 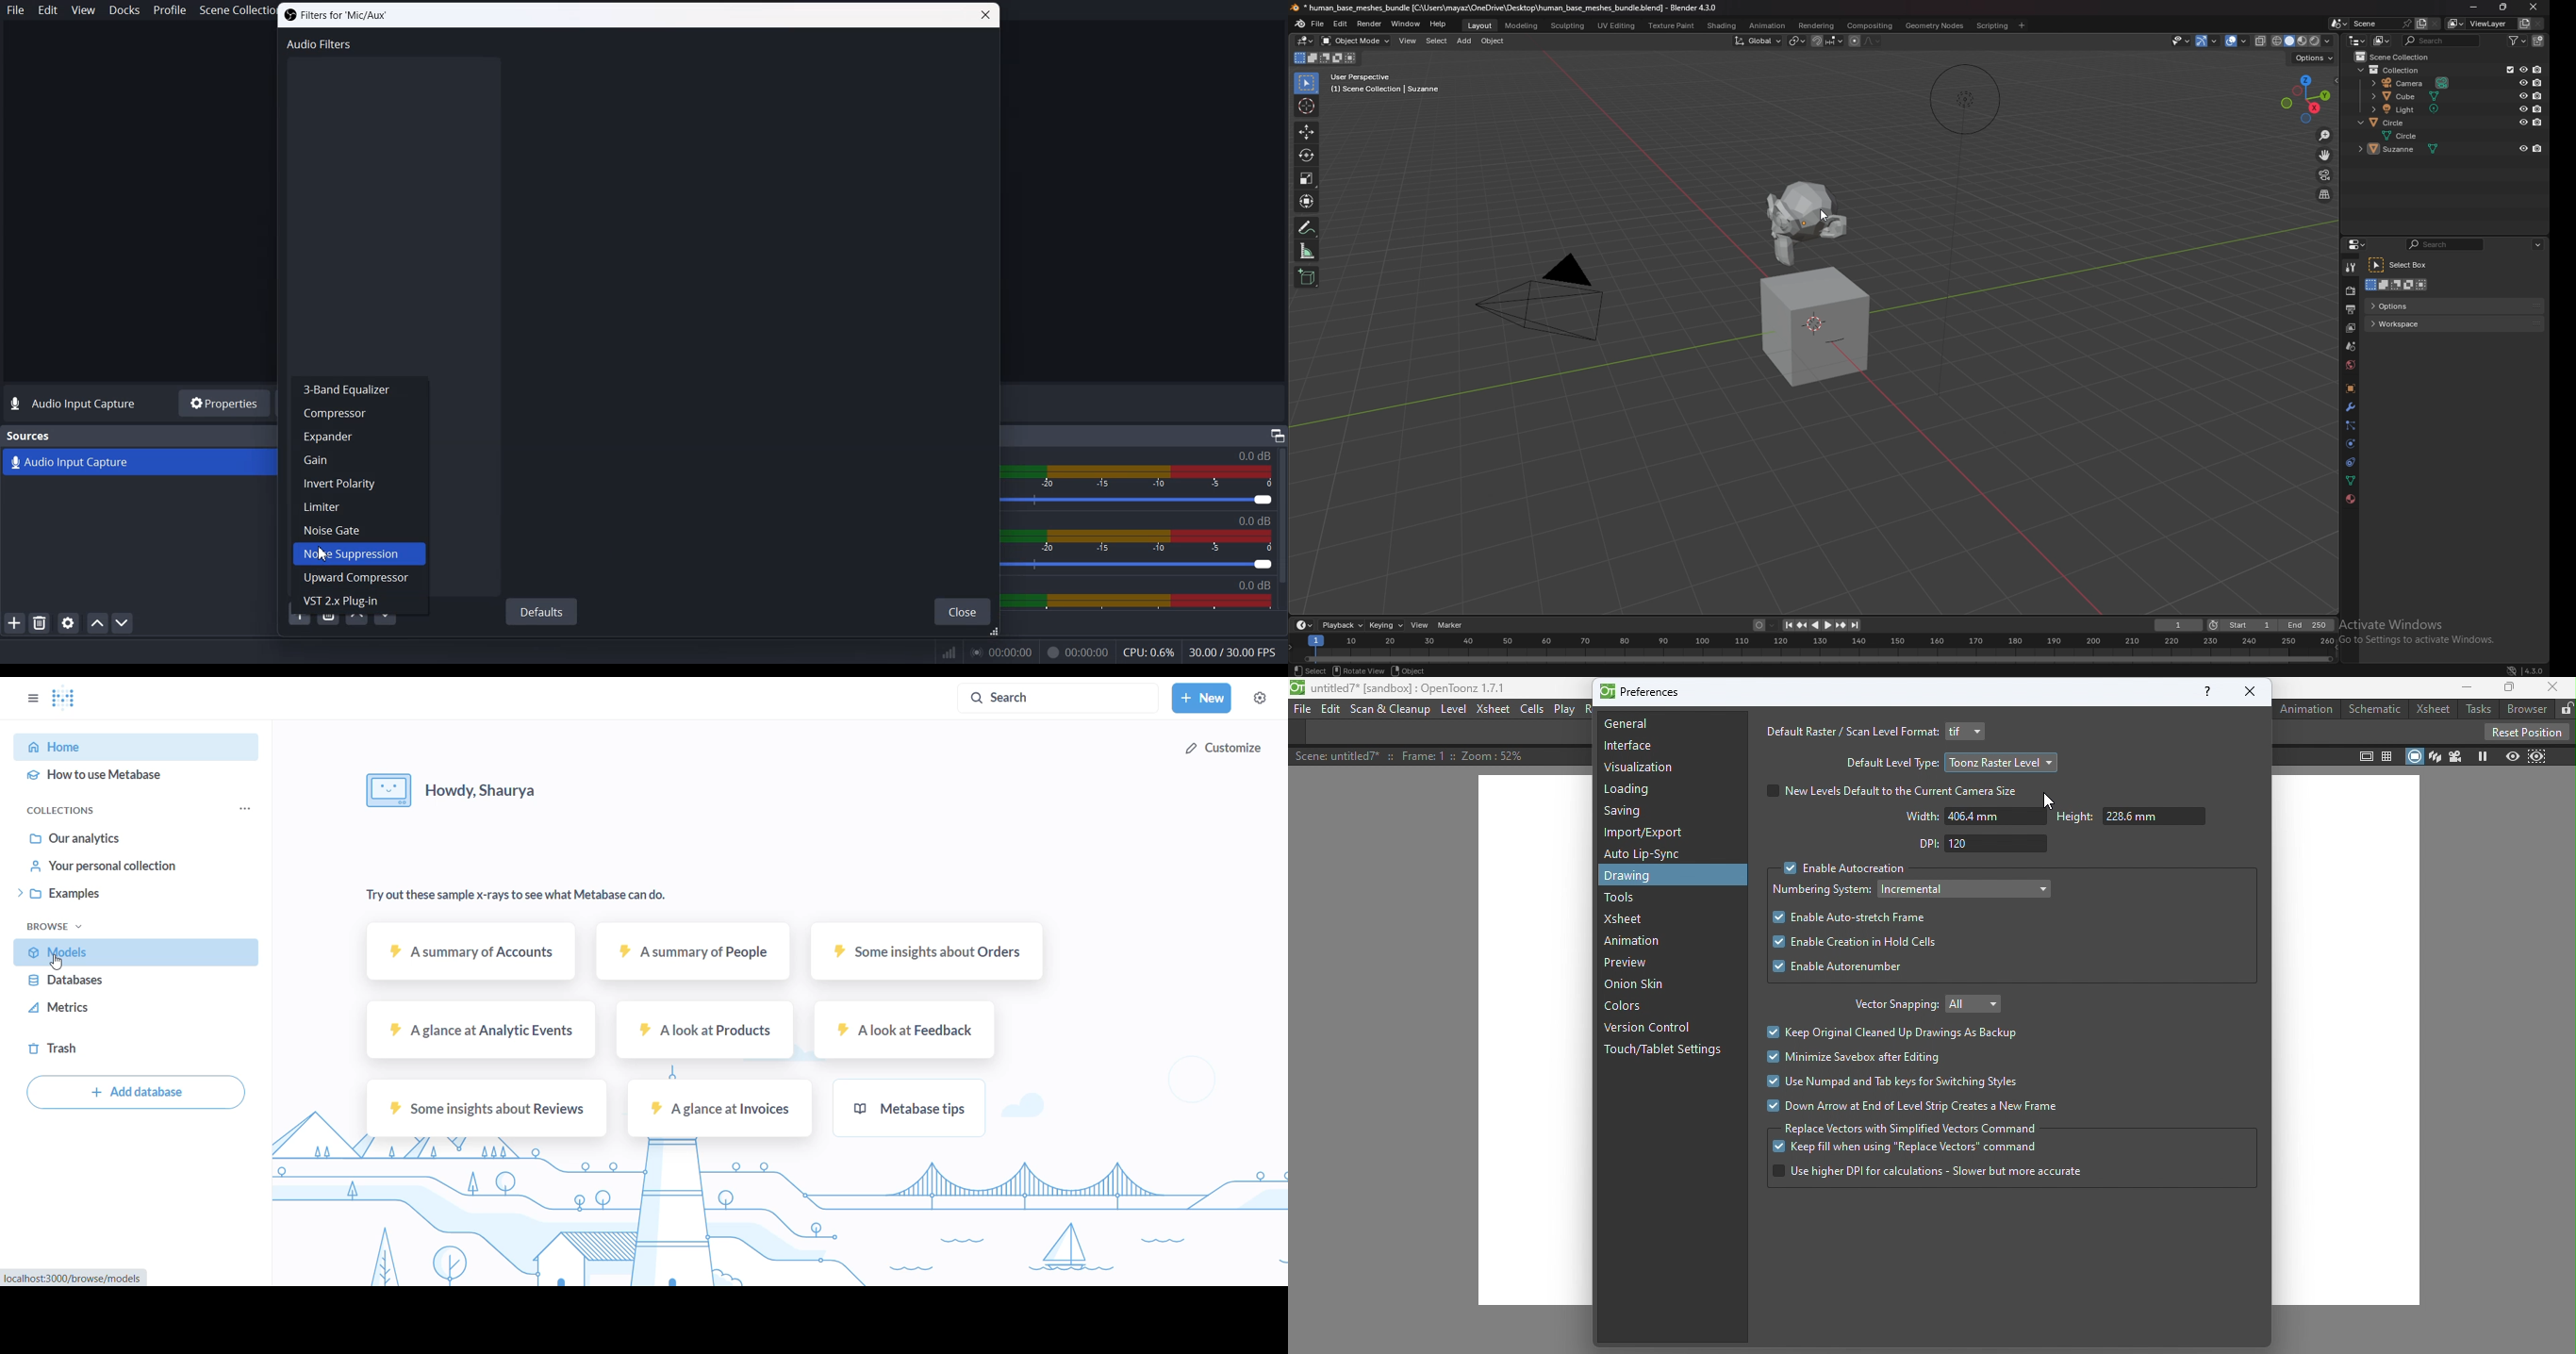 What do you see at coordinates (2023, 24) in the screenshot?
I see `add workspace` at bounding box center [2023, 24].